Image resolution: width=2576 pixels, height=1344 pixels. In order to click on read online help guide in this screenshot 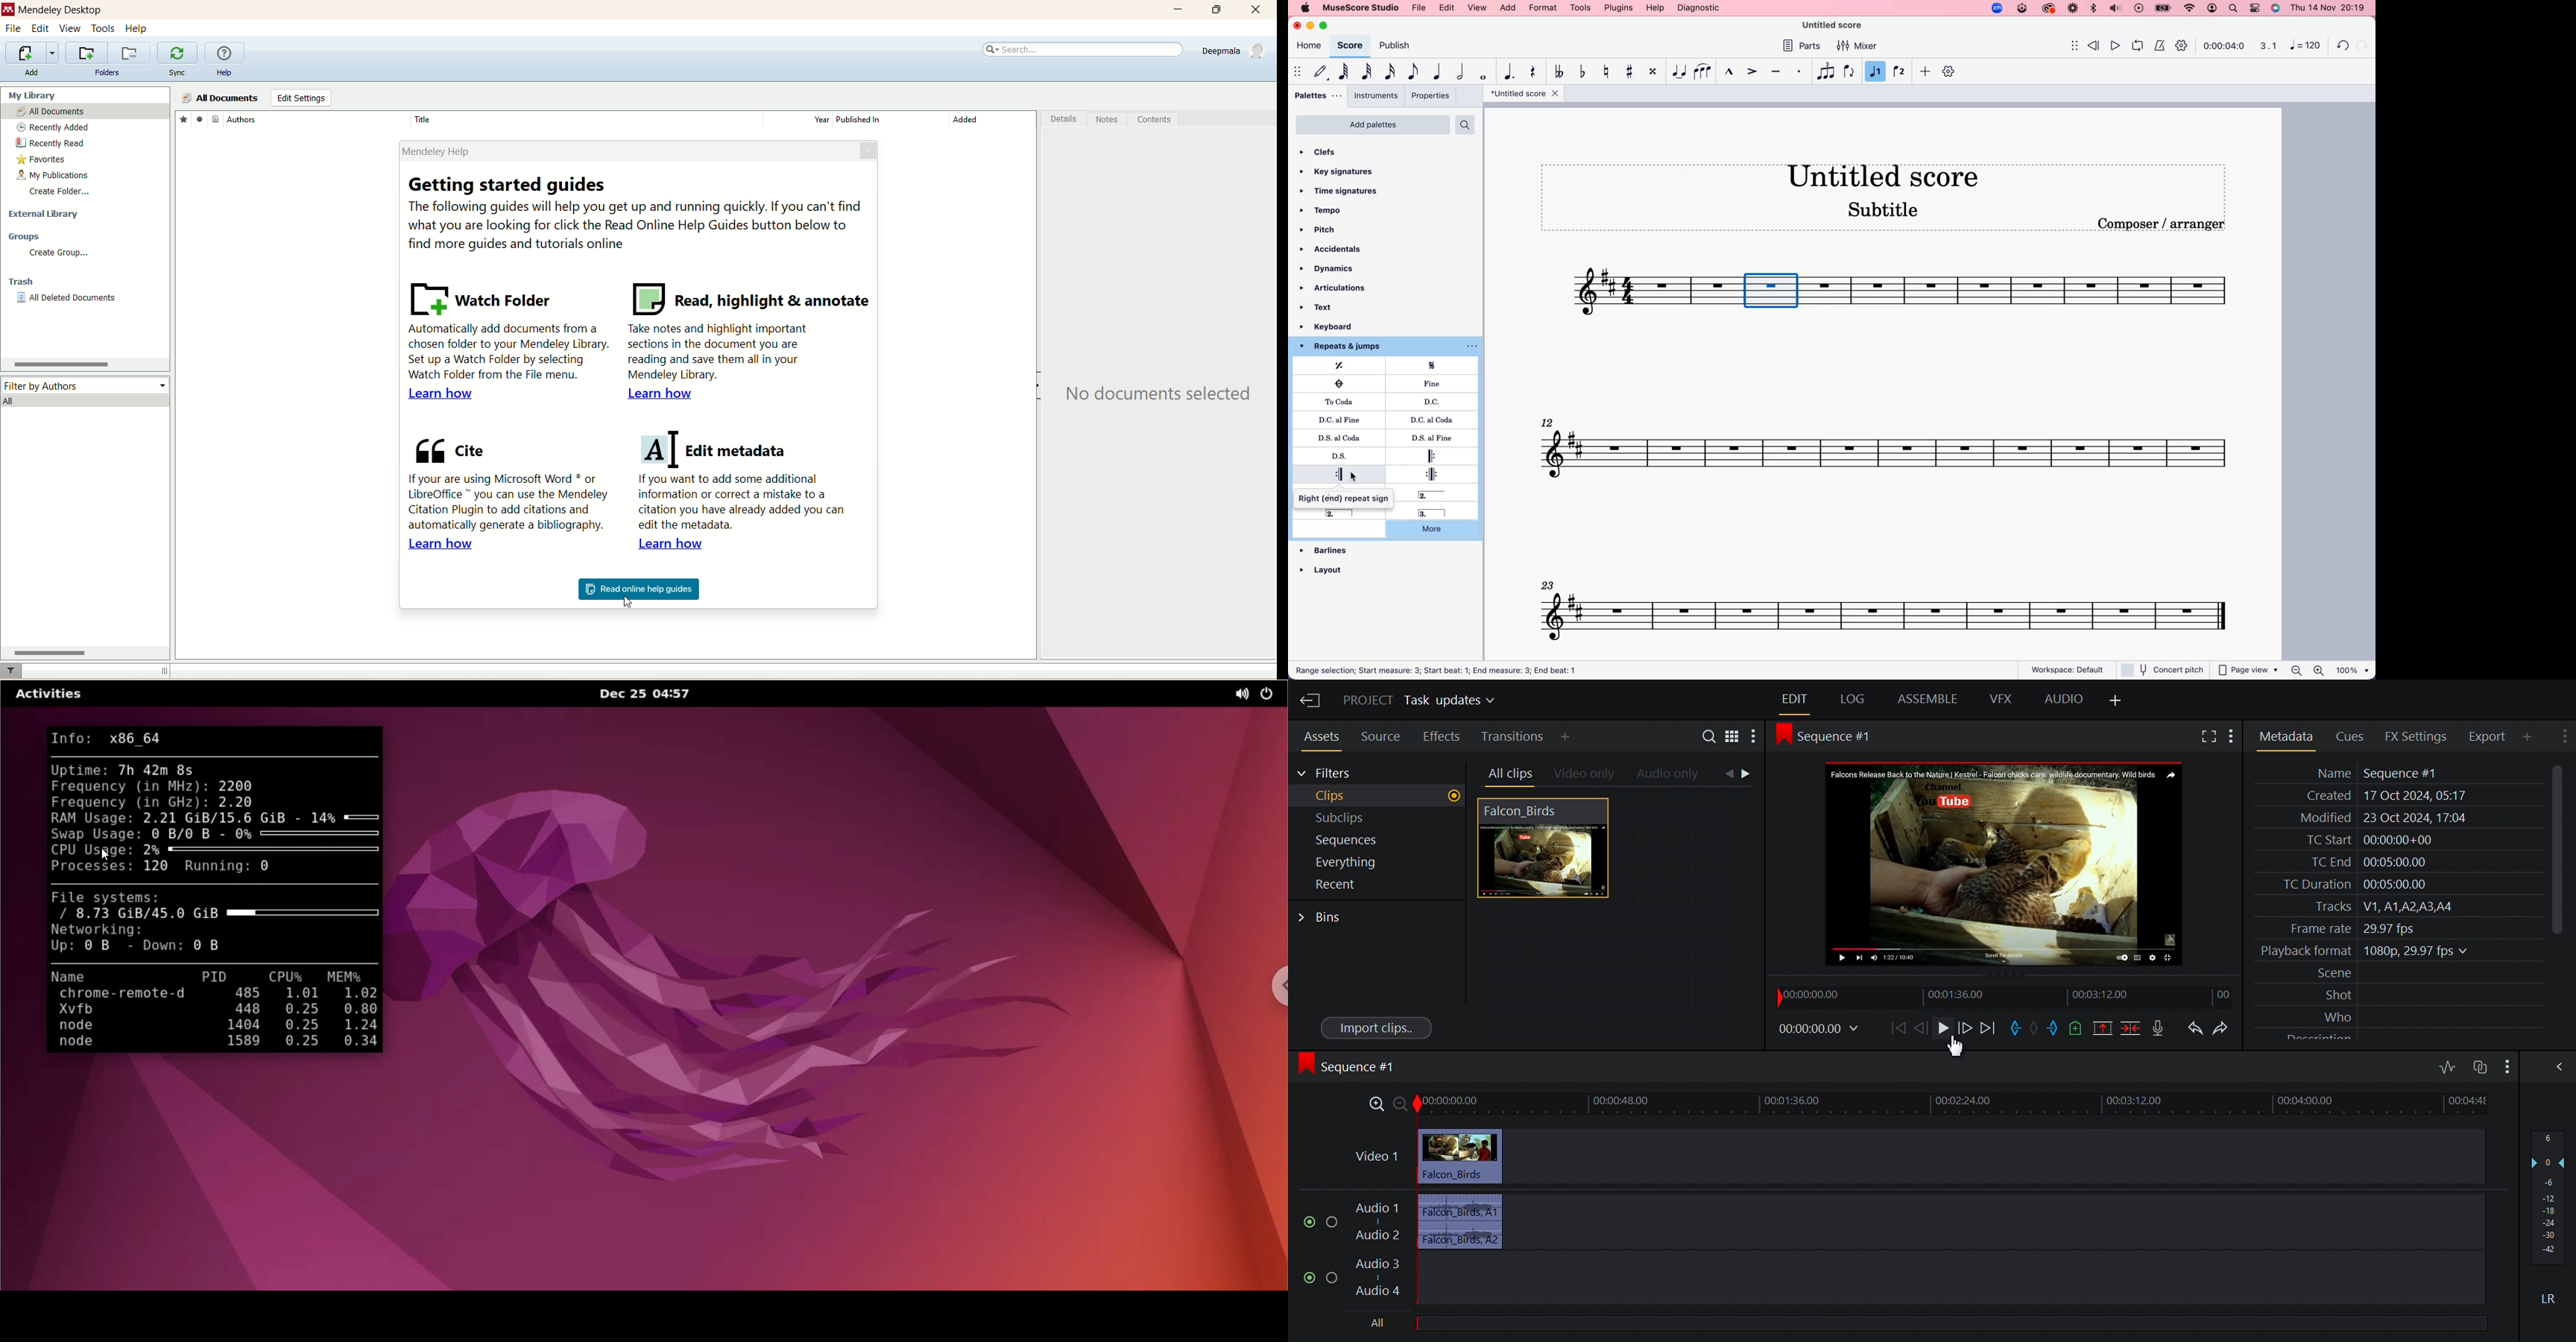, I will do `click(638, 590)`.